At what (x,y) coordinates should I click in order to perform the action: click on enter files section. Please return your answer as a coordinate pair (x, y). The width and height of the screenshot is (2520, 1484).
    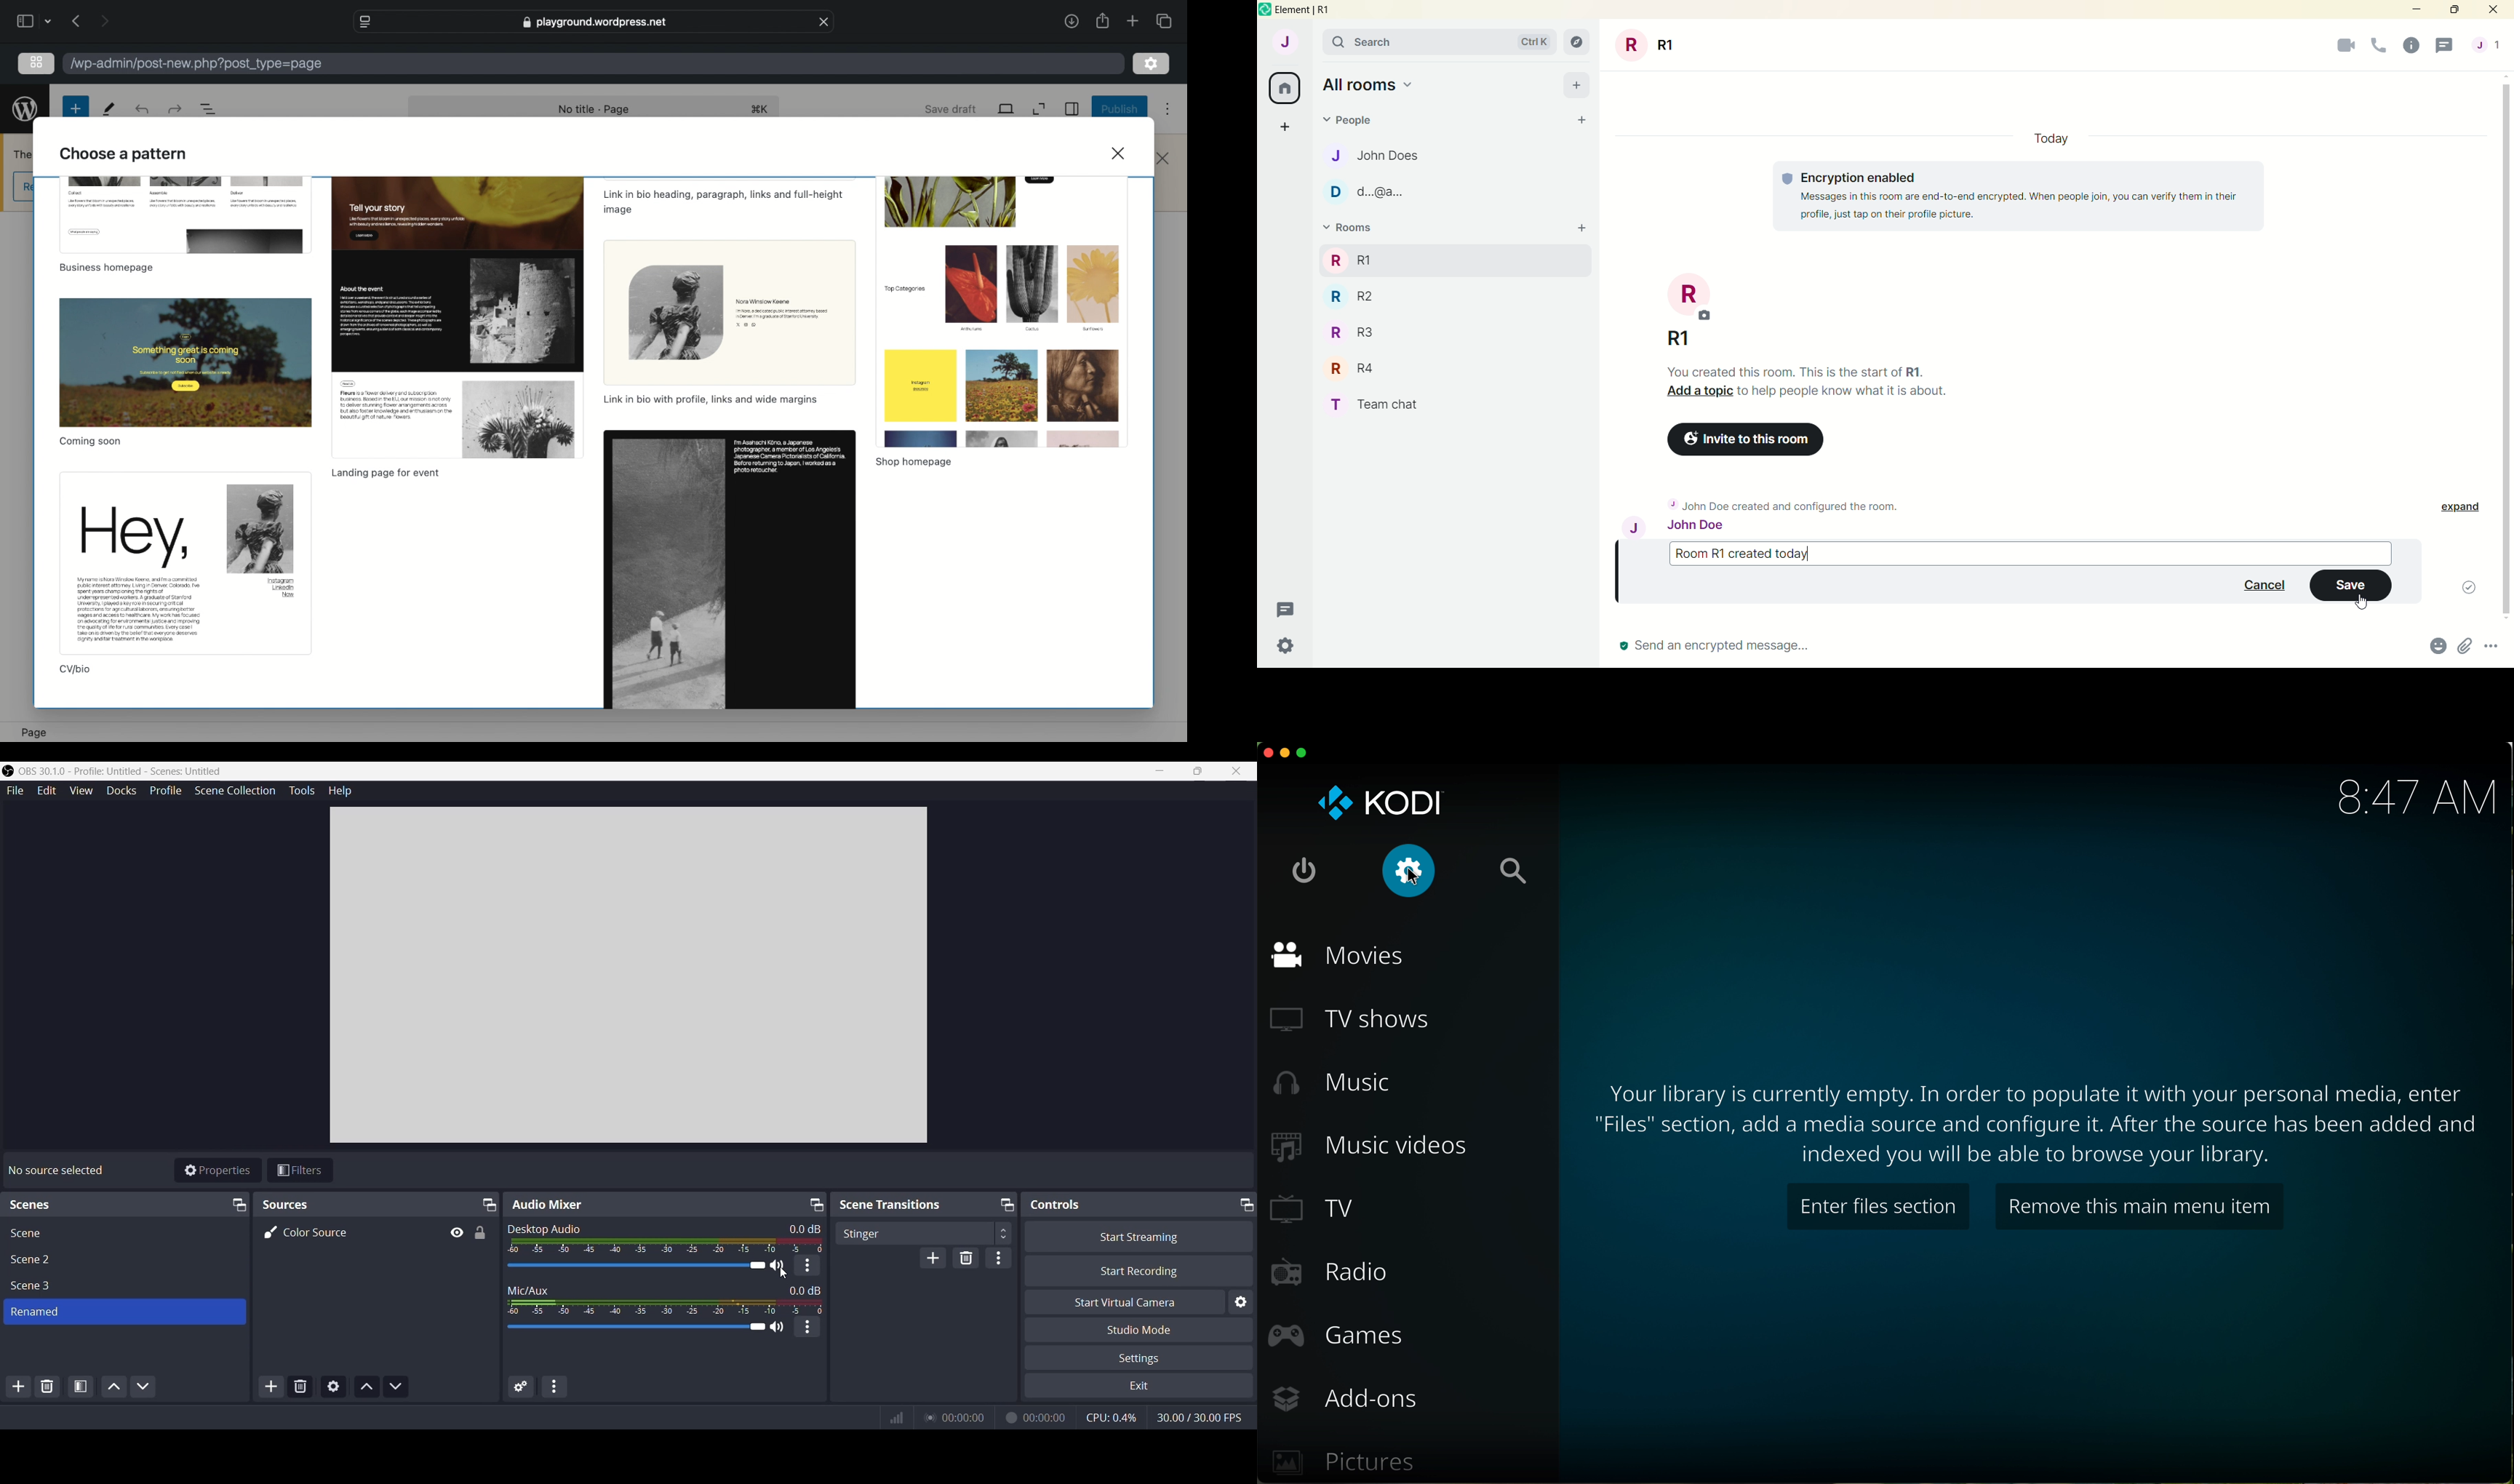
    Looking at the image, I should click on (1880, 1205).